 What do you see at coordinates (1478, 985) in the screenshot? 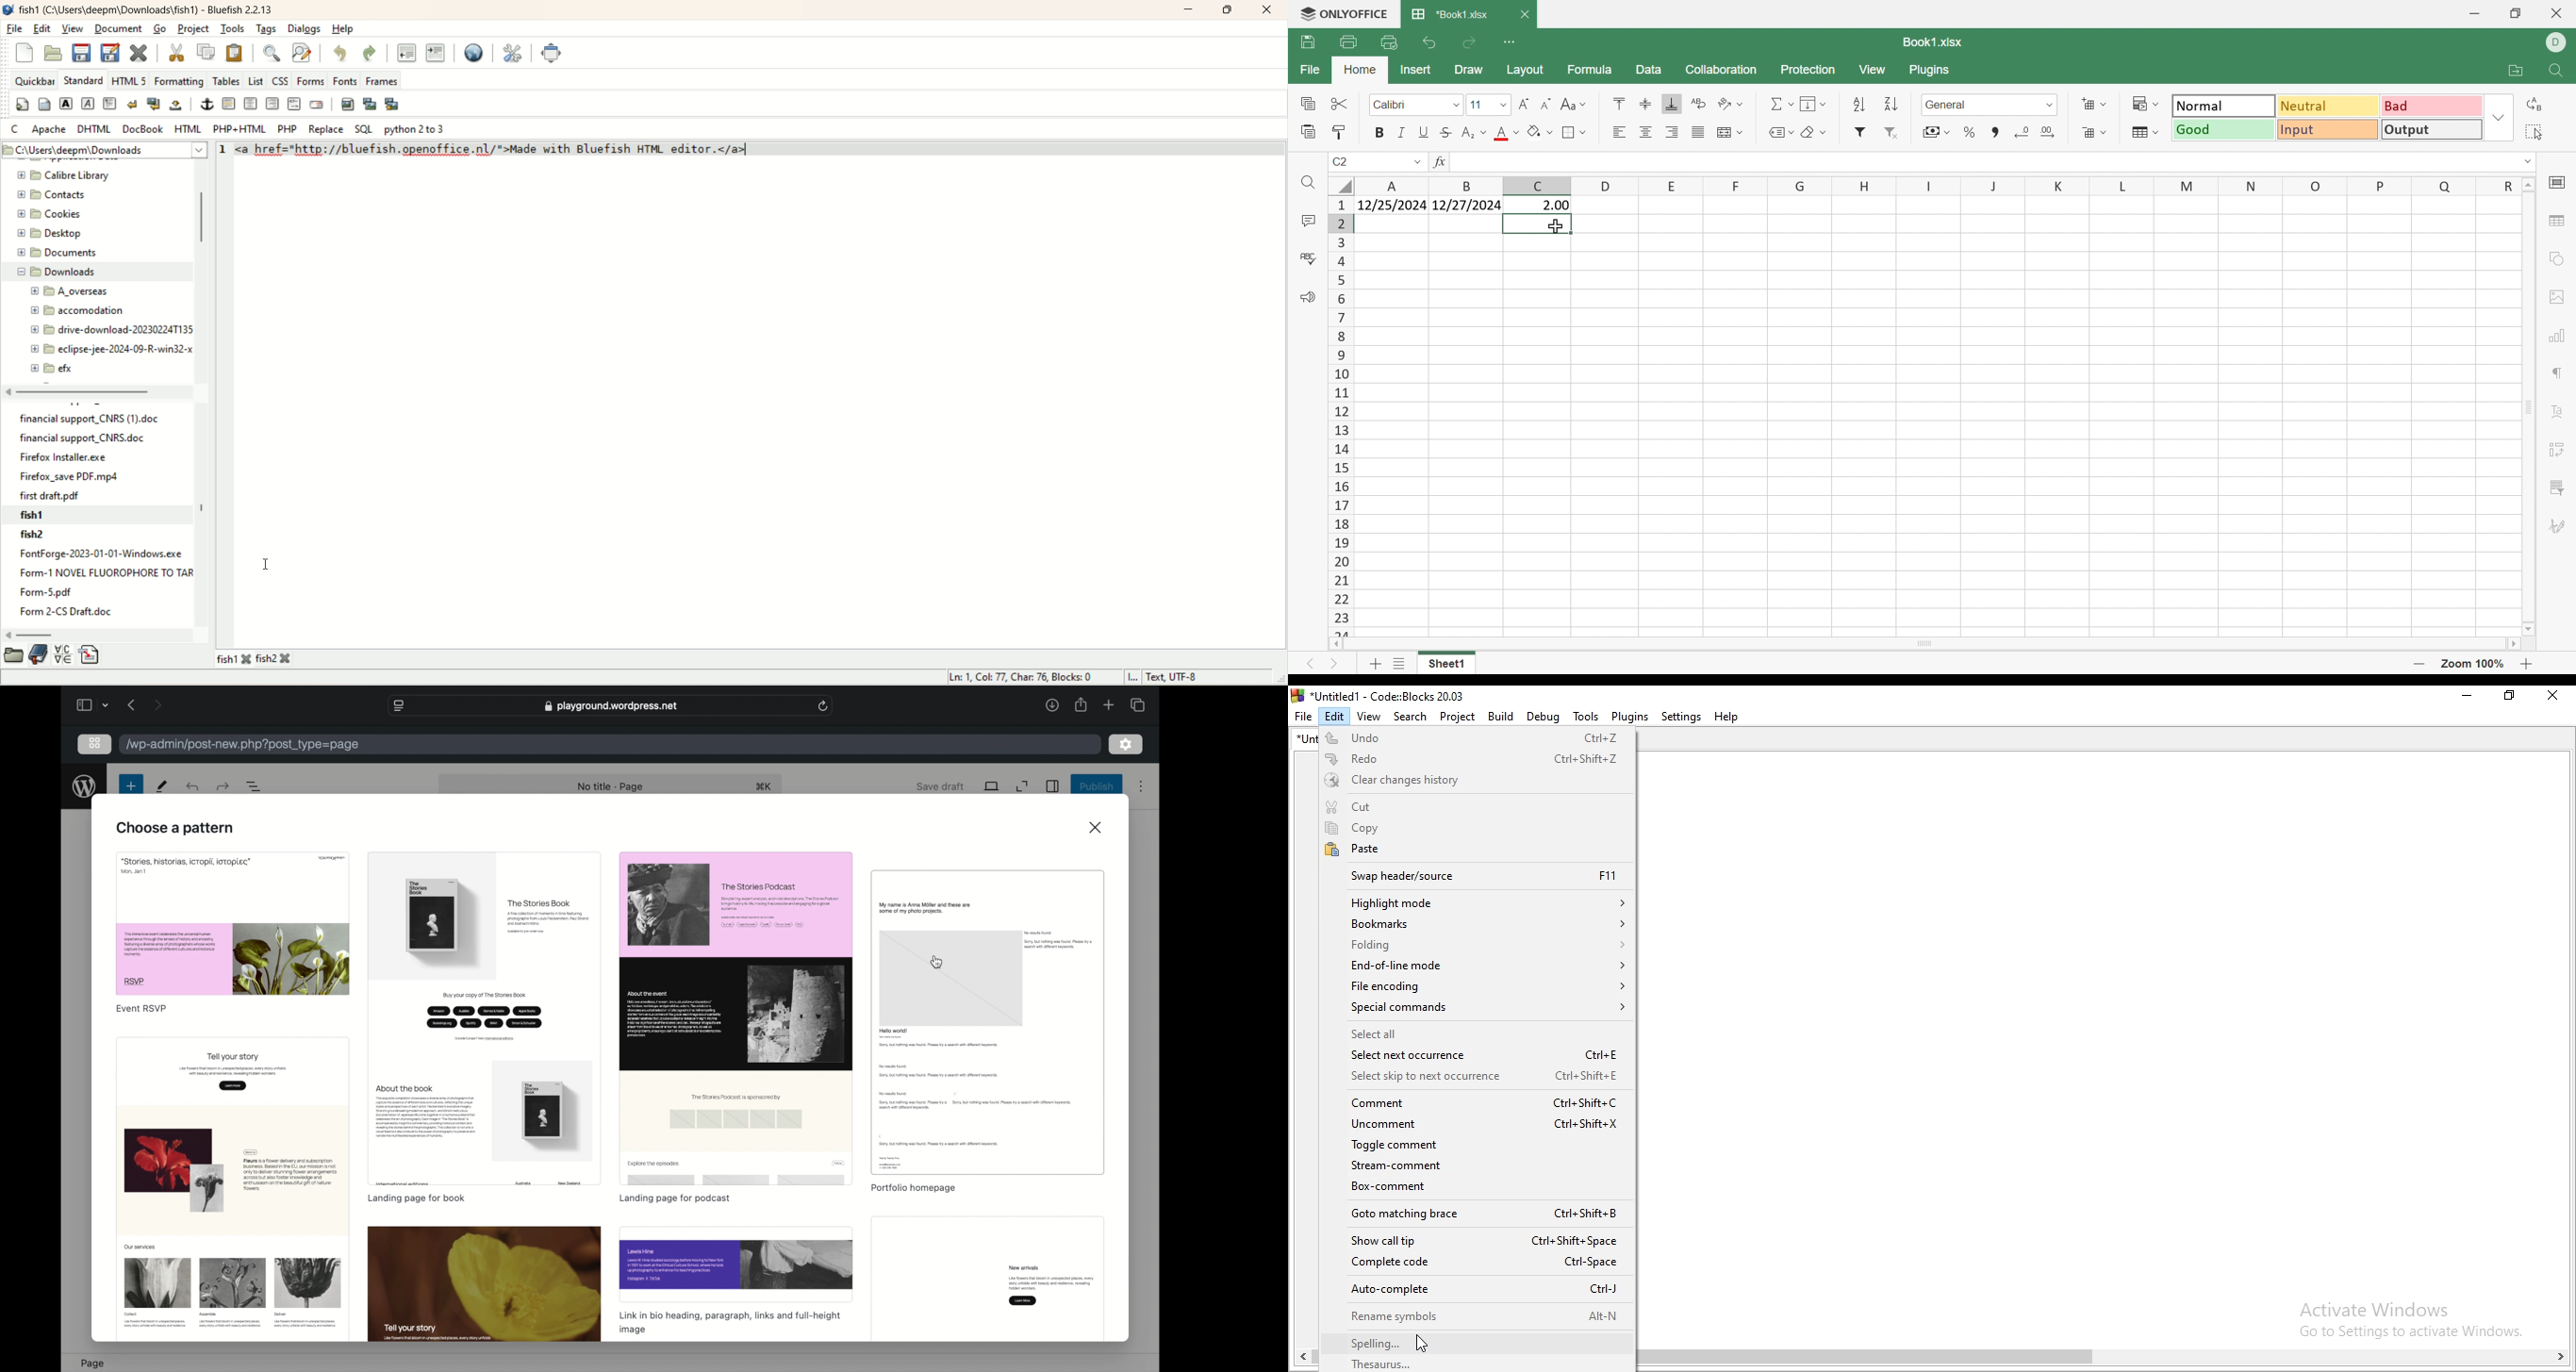
I see `File encoding` at bounding box center [1478, 985].